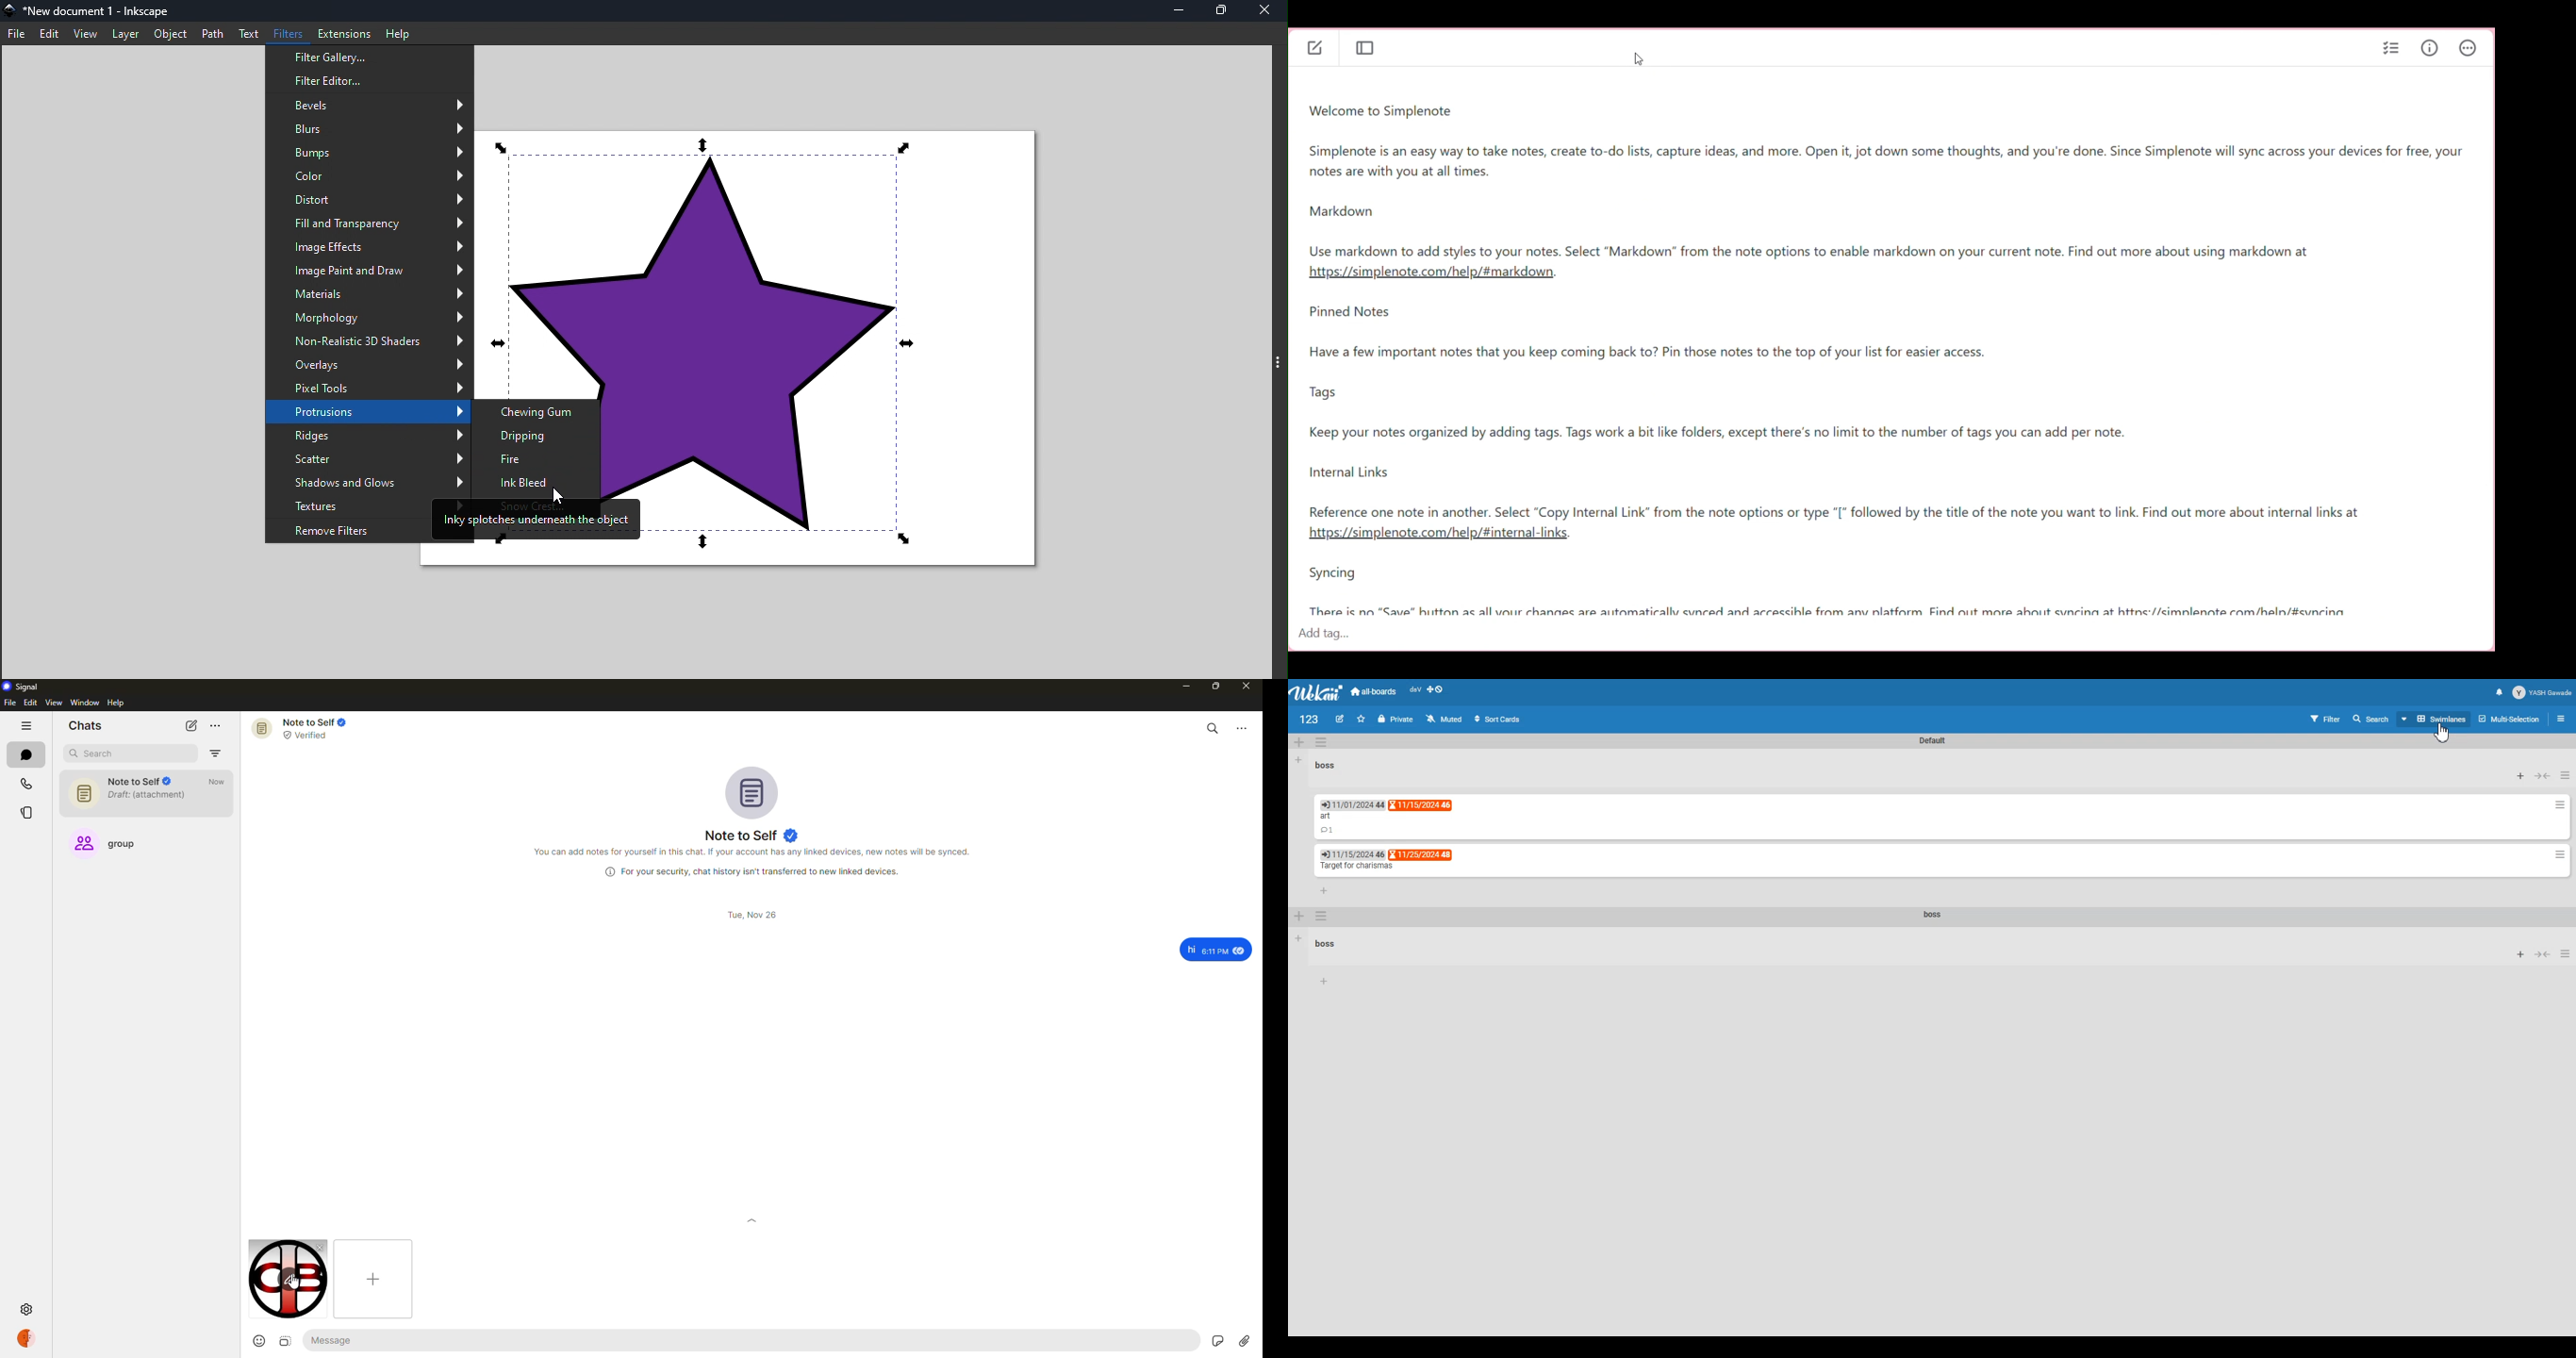 The image size is (2576, 1372). What do you see at coordinates (151, 792) in the screenshot?
I see `note to self` at bounding box center [151, 792].